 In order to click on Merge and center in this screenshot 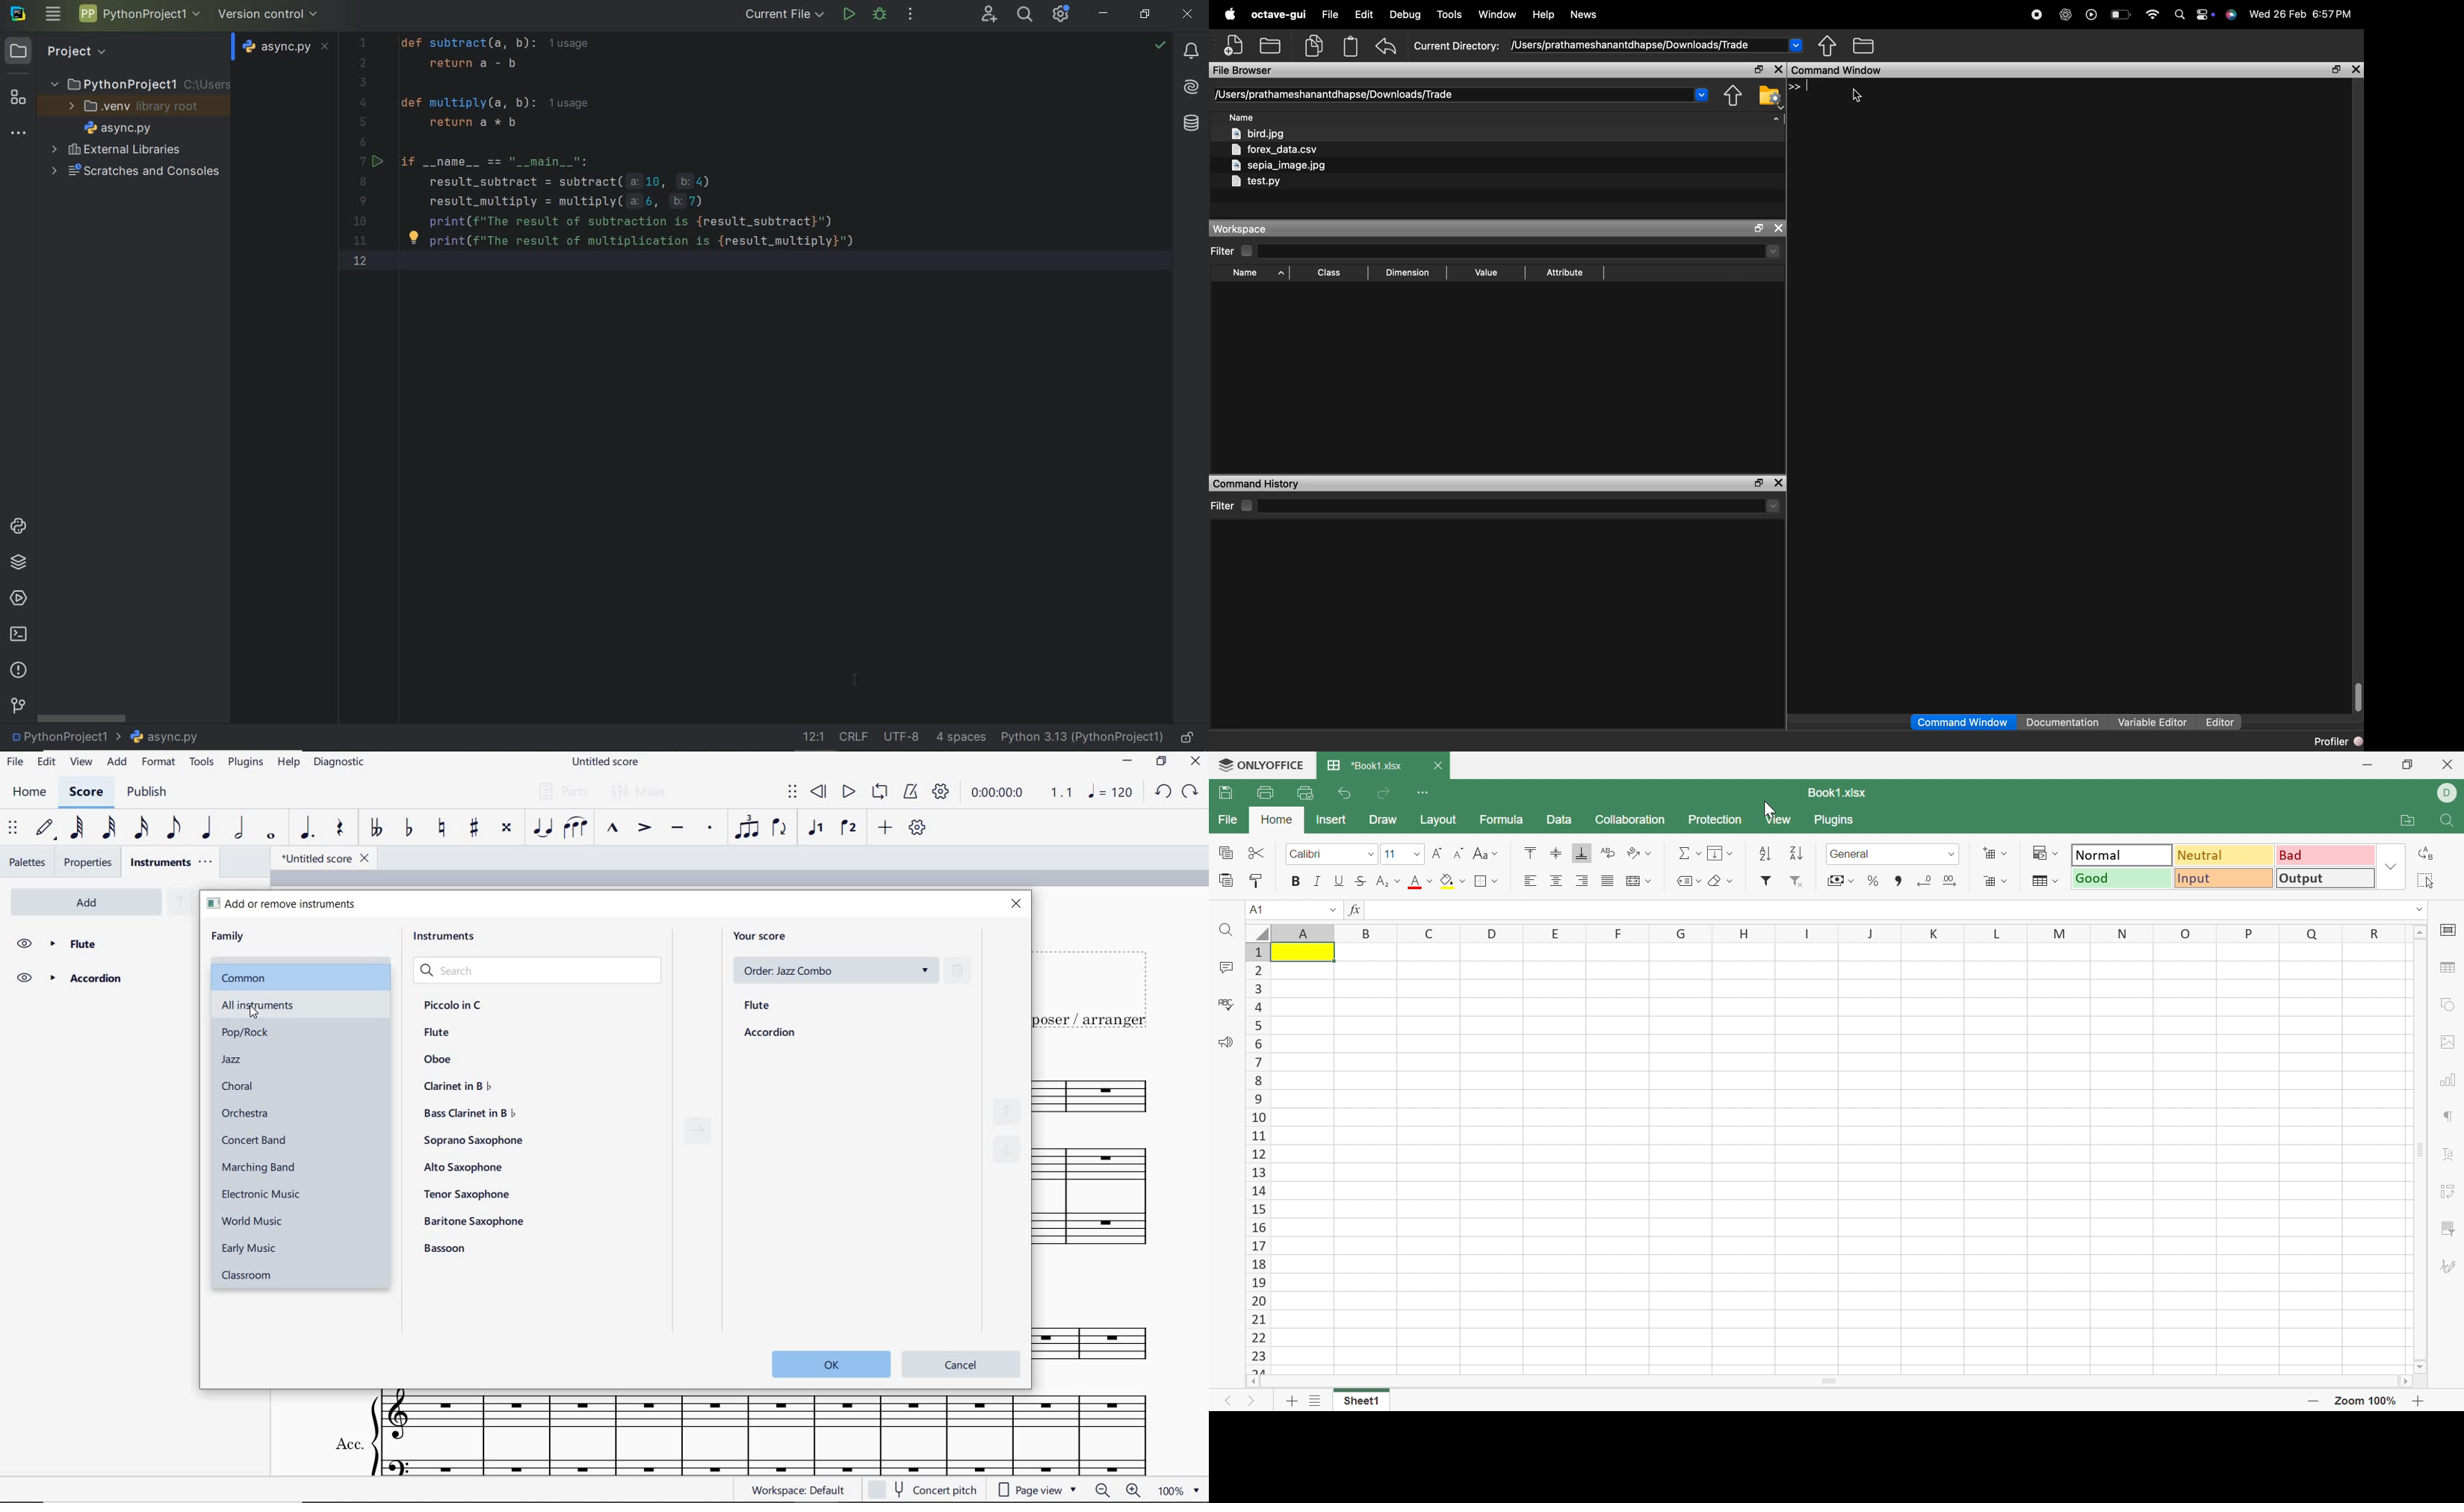, I will do `click(1638, 881)`.